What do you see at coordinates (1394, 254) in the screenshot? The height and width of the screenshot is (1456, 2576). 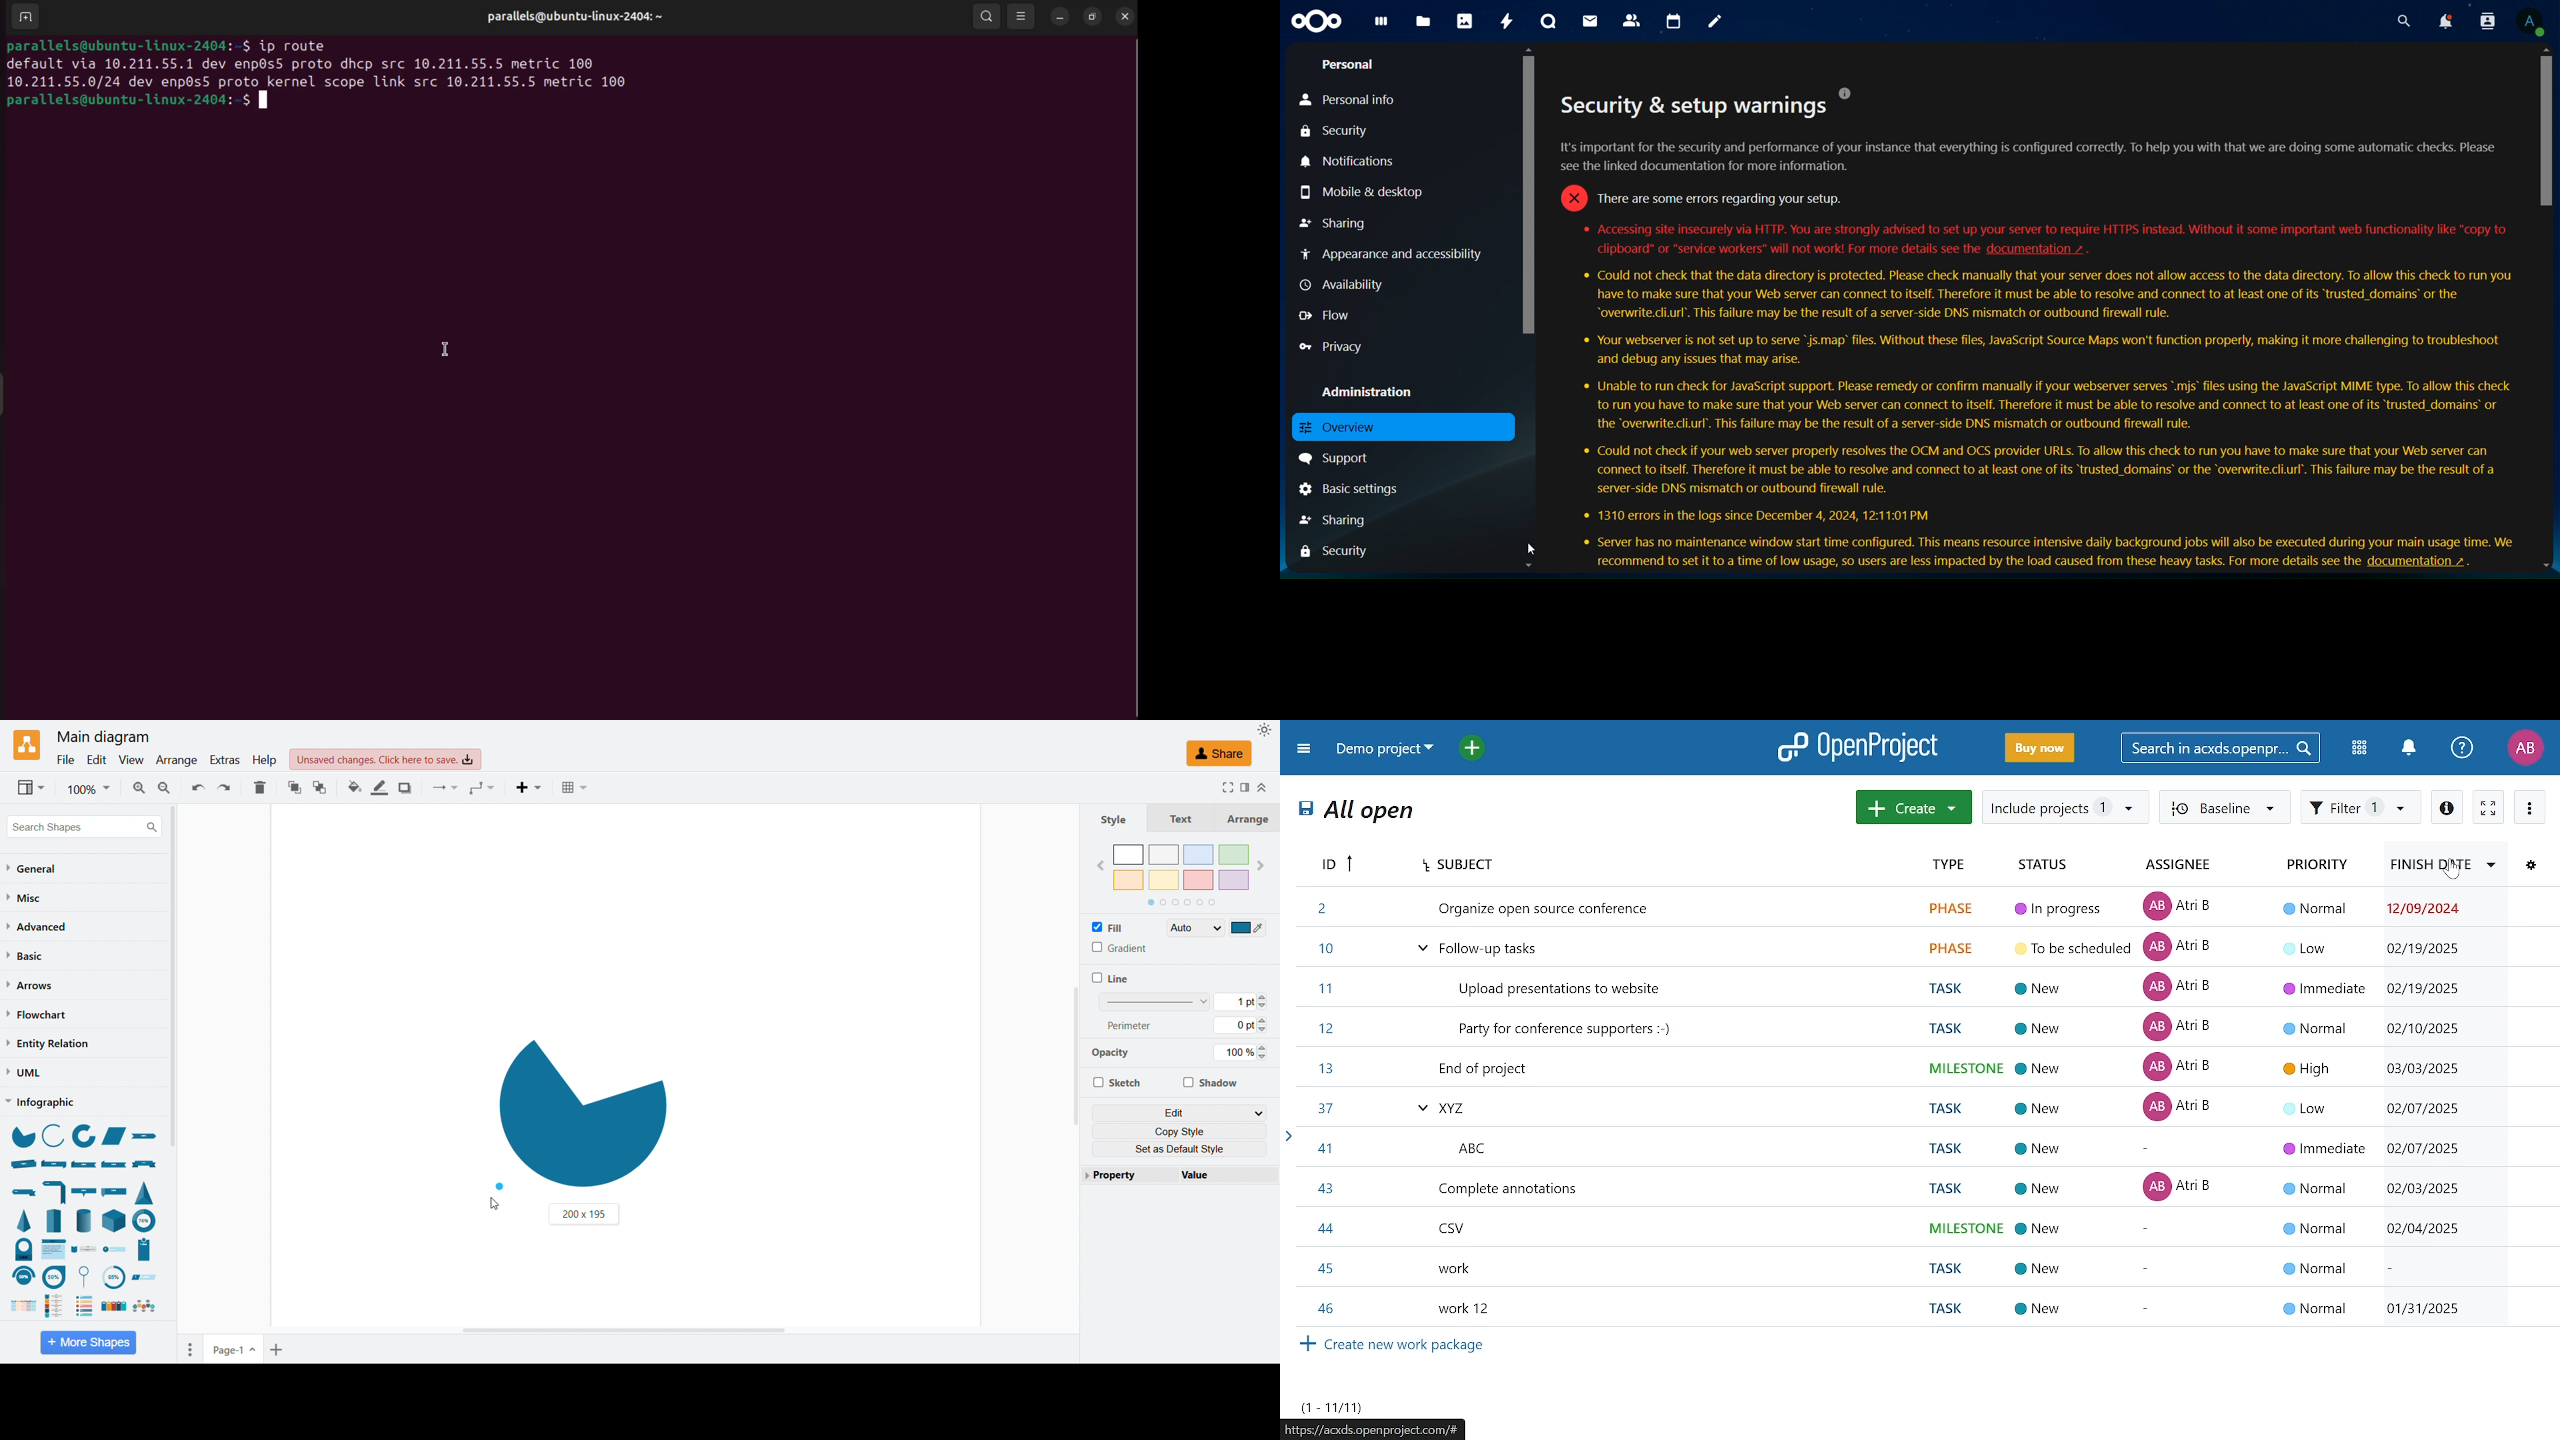 I see `appearance and accessibilty` at bounding box center [1394, 254].